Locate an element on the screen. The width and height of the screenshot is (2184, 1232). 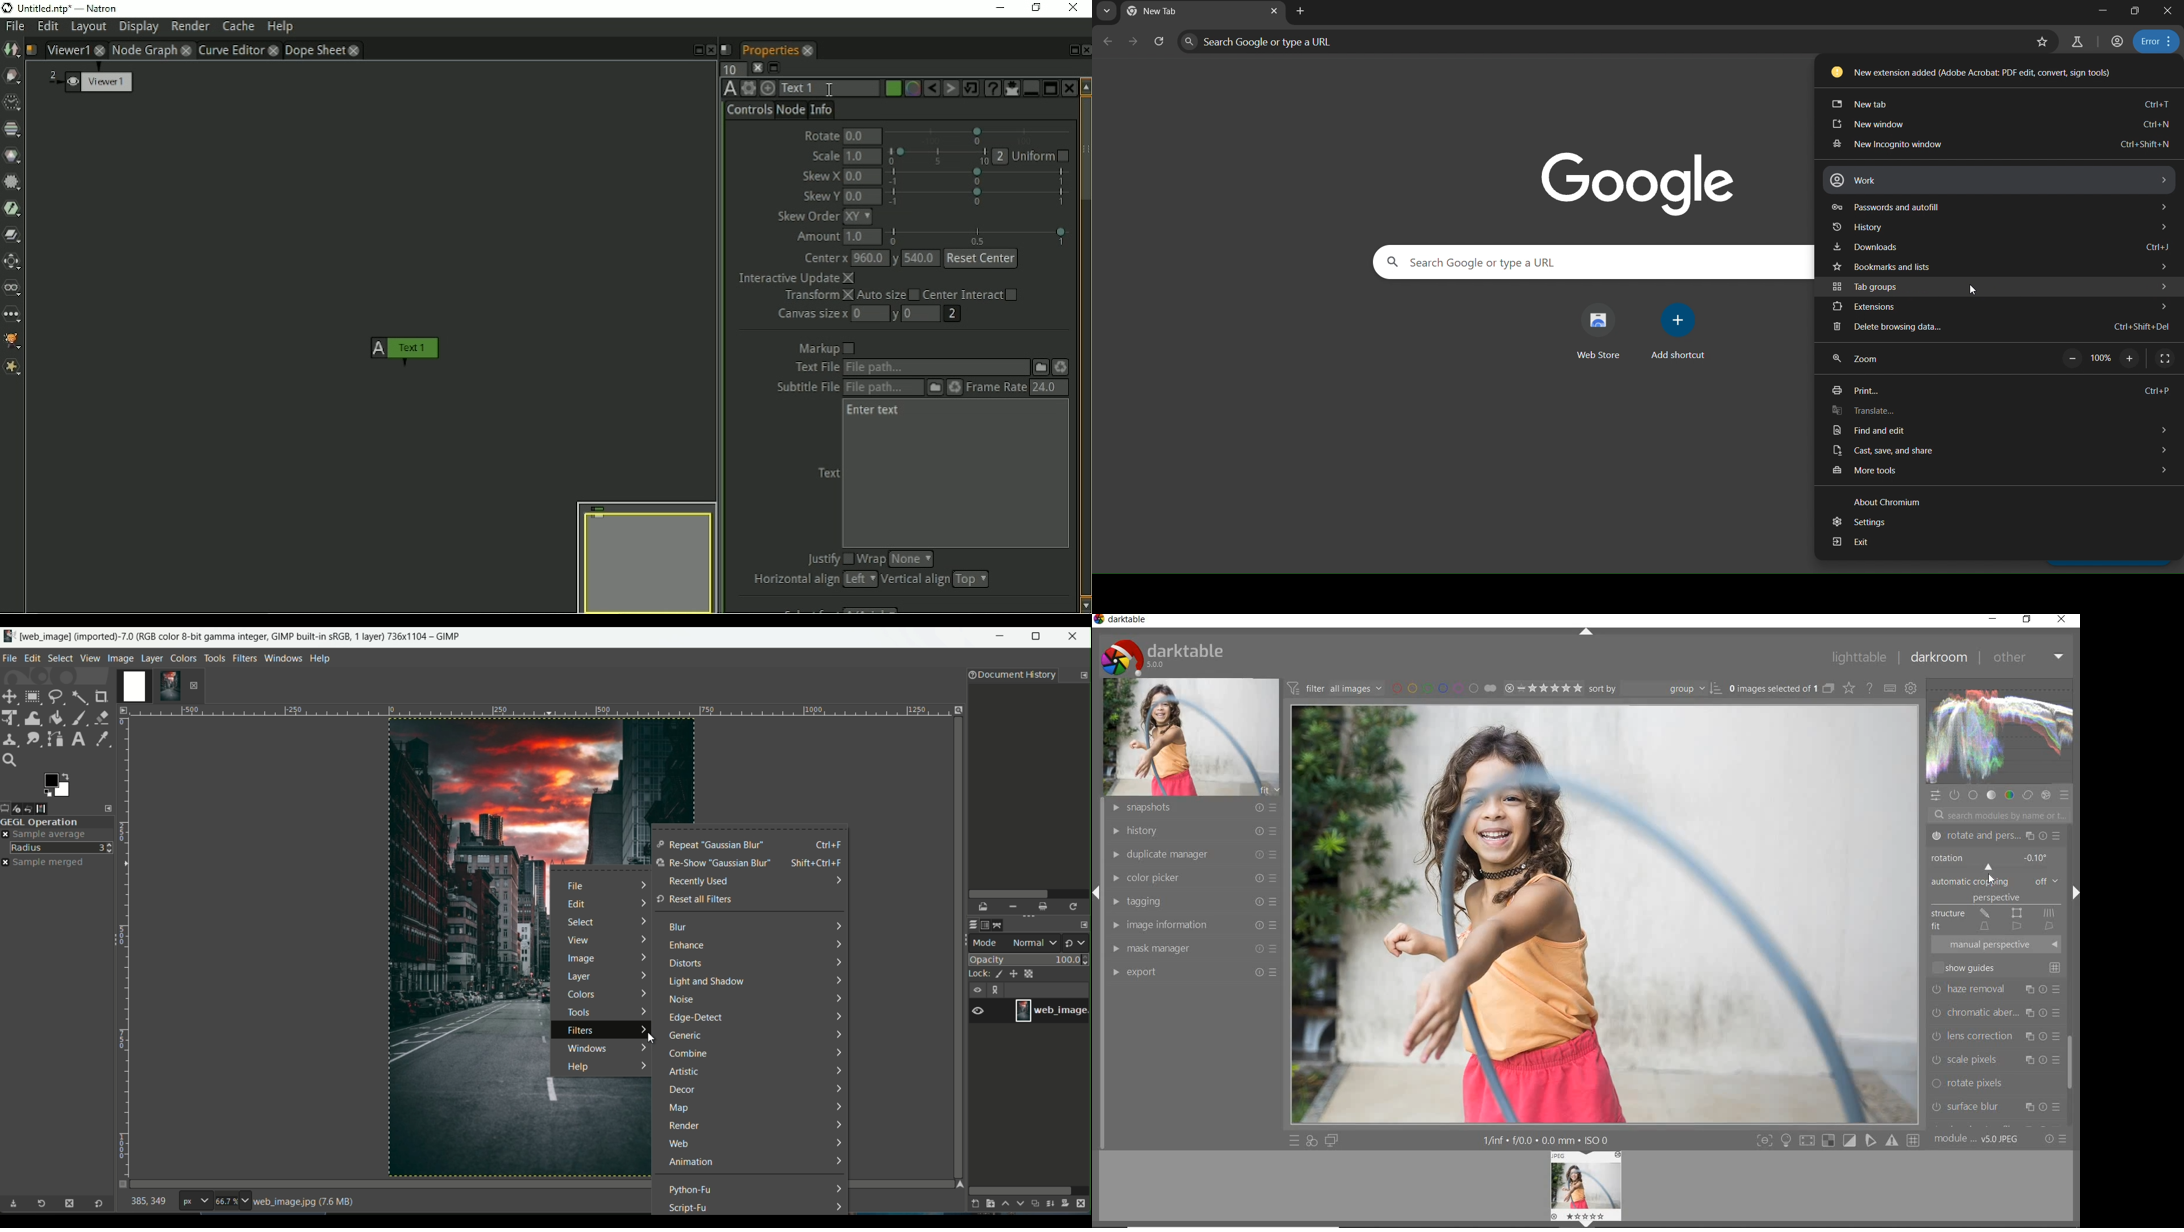
Keyer is located at coordinates (14, 209).